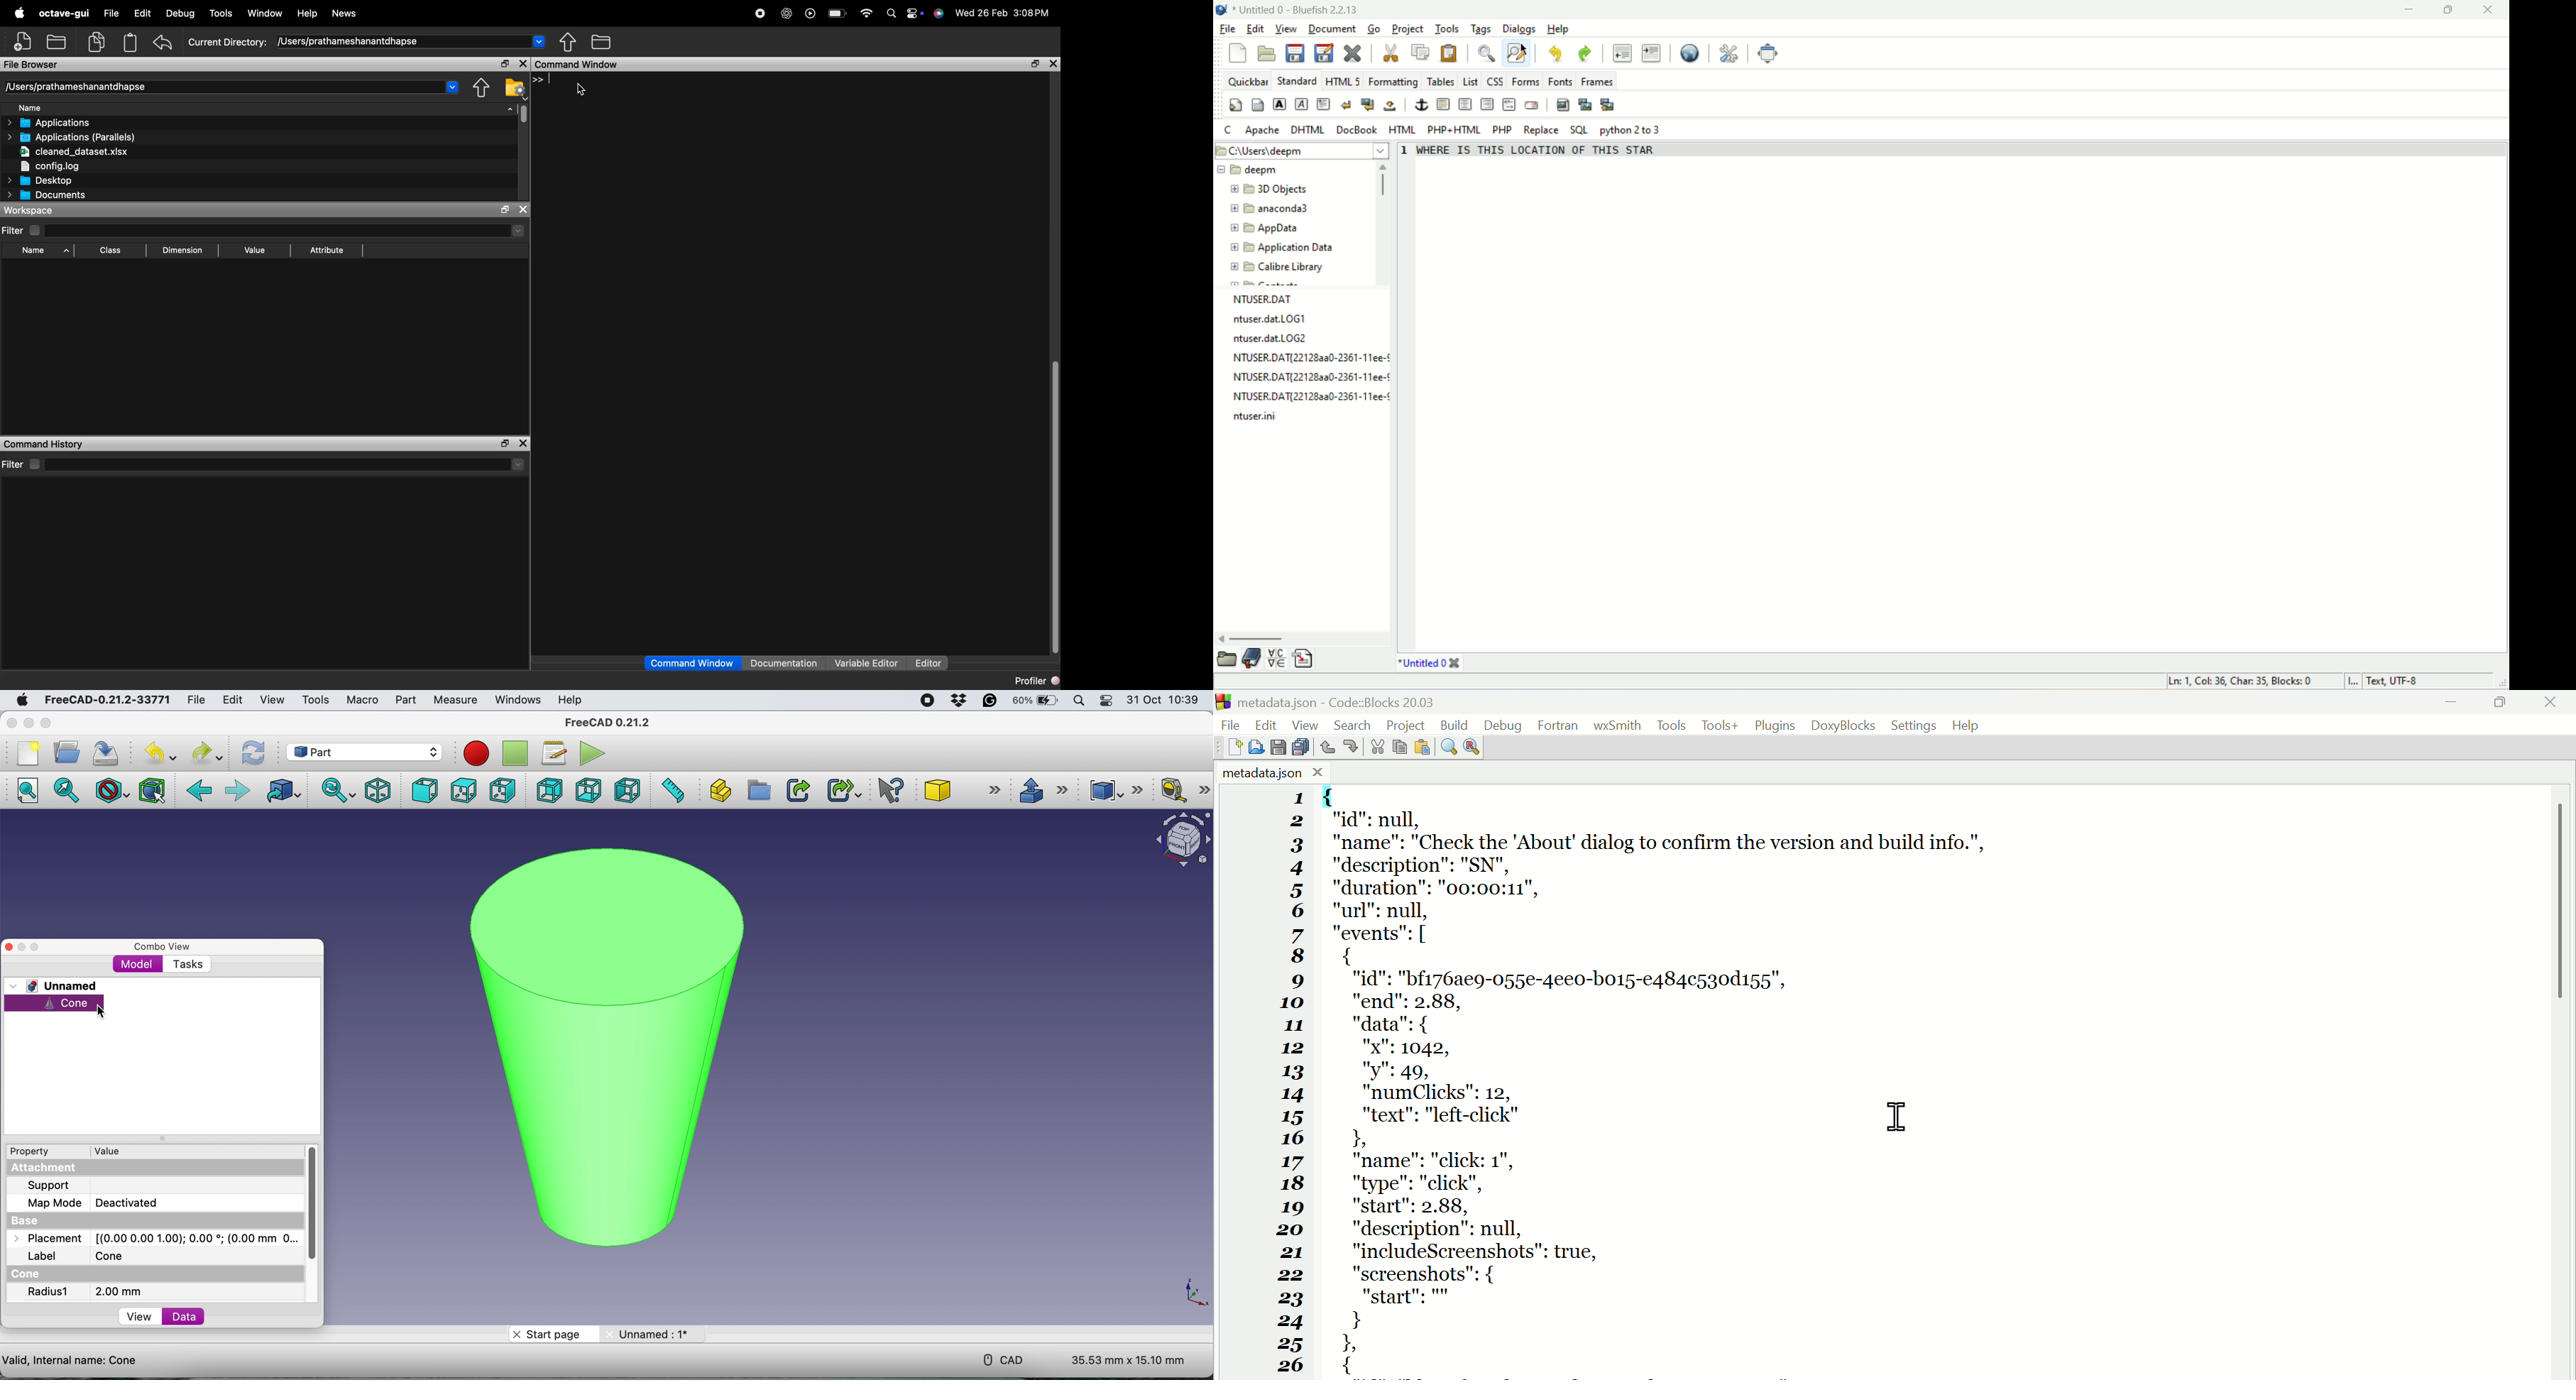 This screenshot has width=2576, height=1400. I want to click on dropbox, so click(956, 701).